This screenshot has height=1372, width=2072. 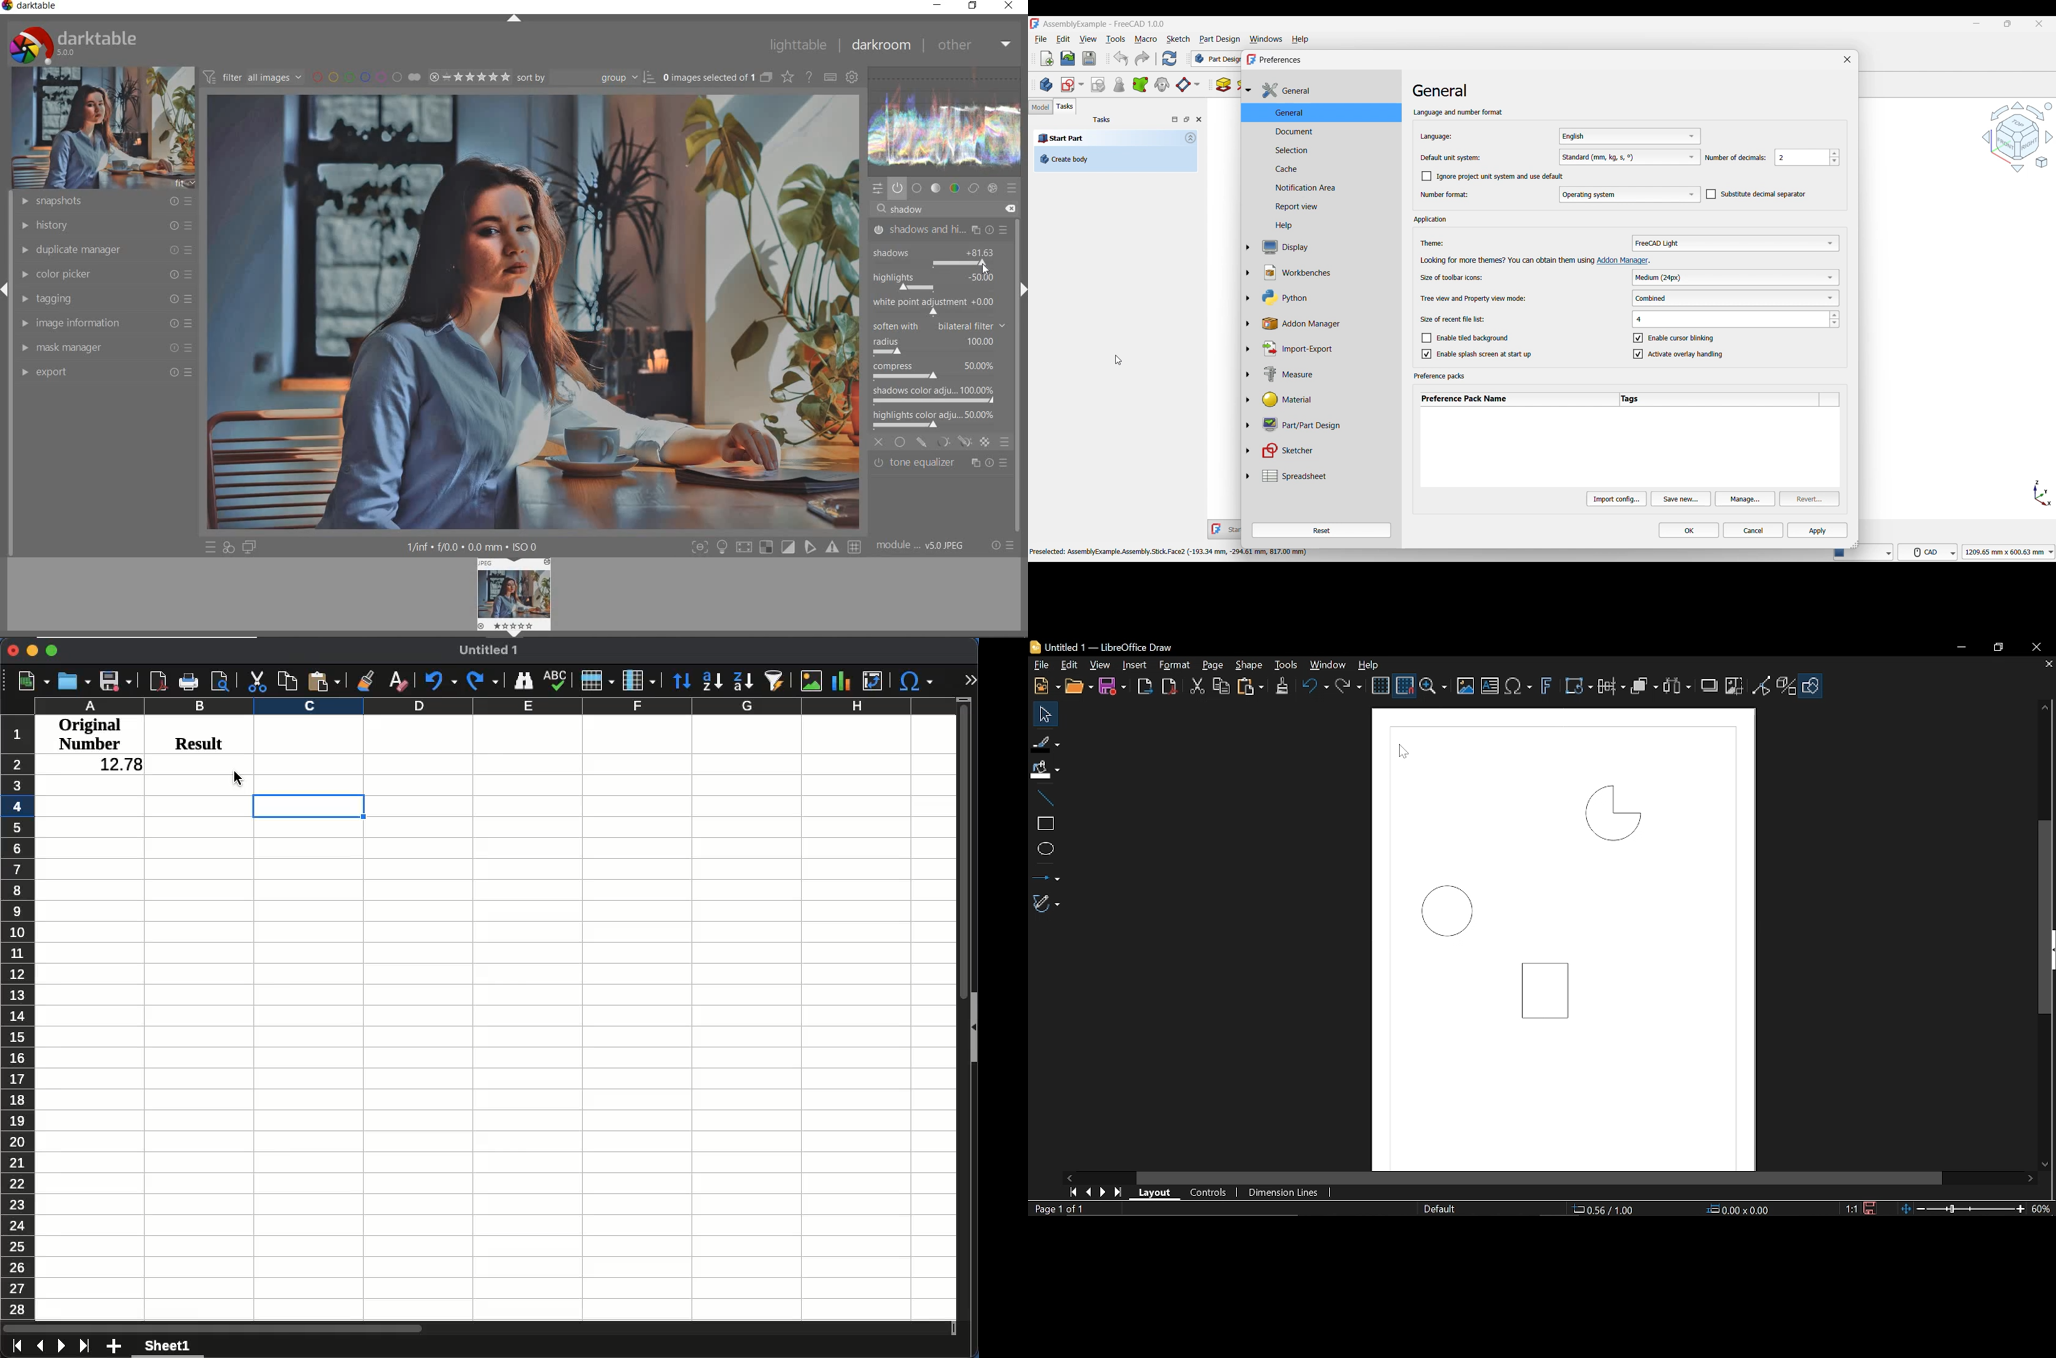 What do you see at coordinates (1611, 689) in the screenshot?
I see `Align` at bounding box center [1611, 689].